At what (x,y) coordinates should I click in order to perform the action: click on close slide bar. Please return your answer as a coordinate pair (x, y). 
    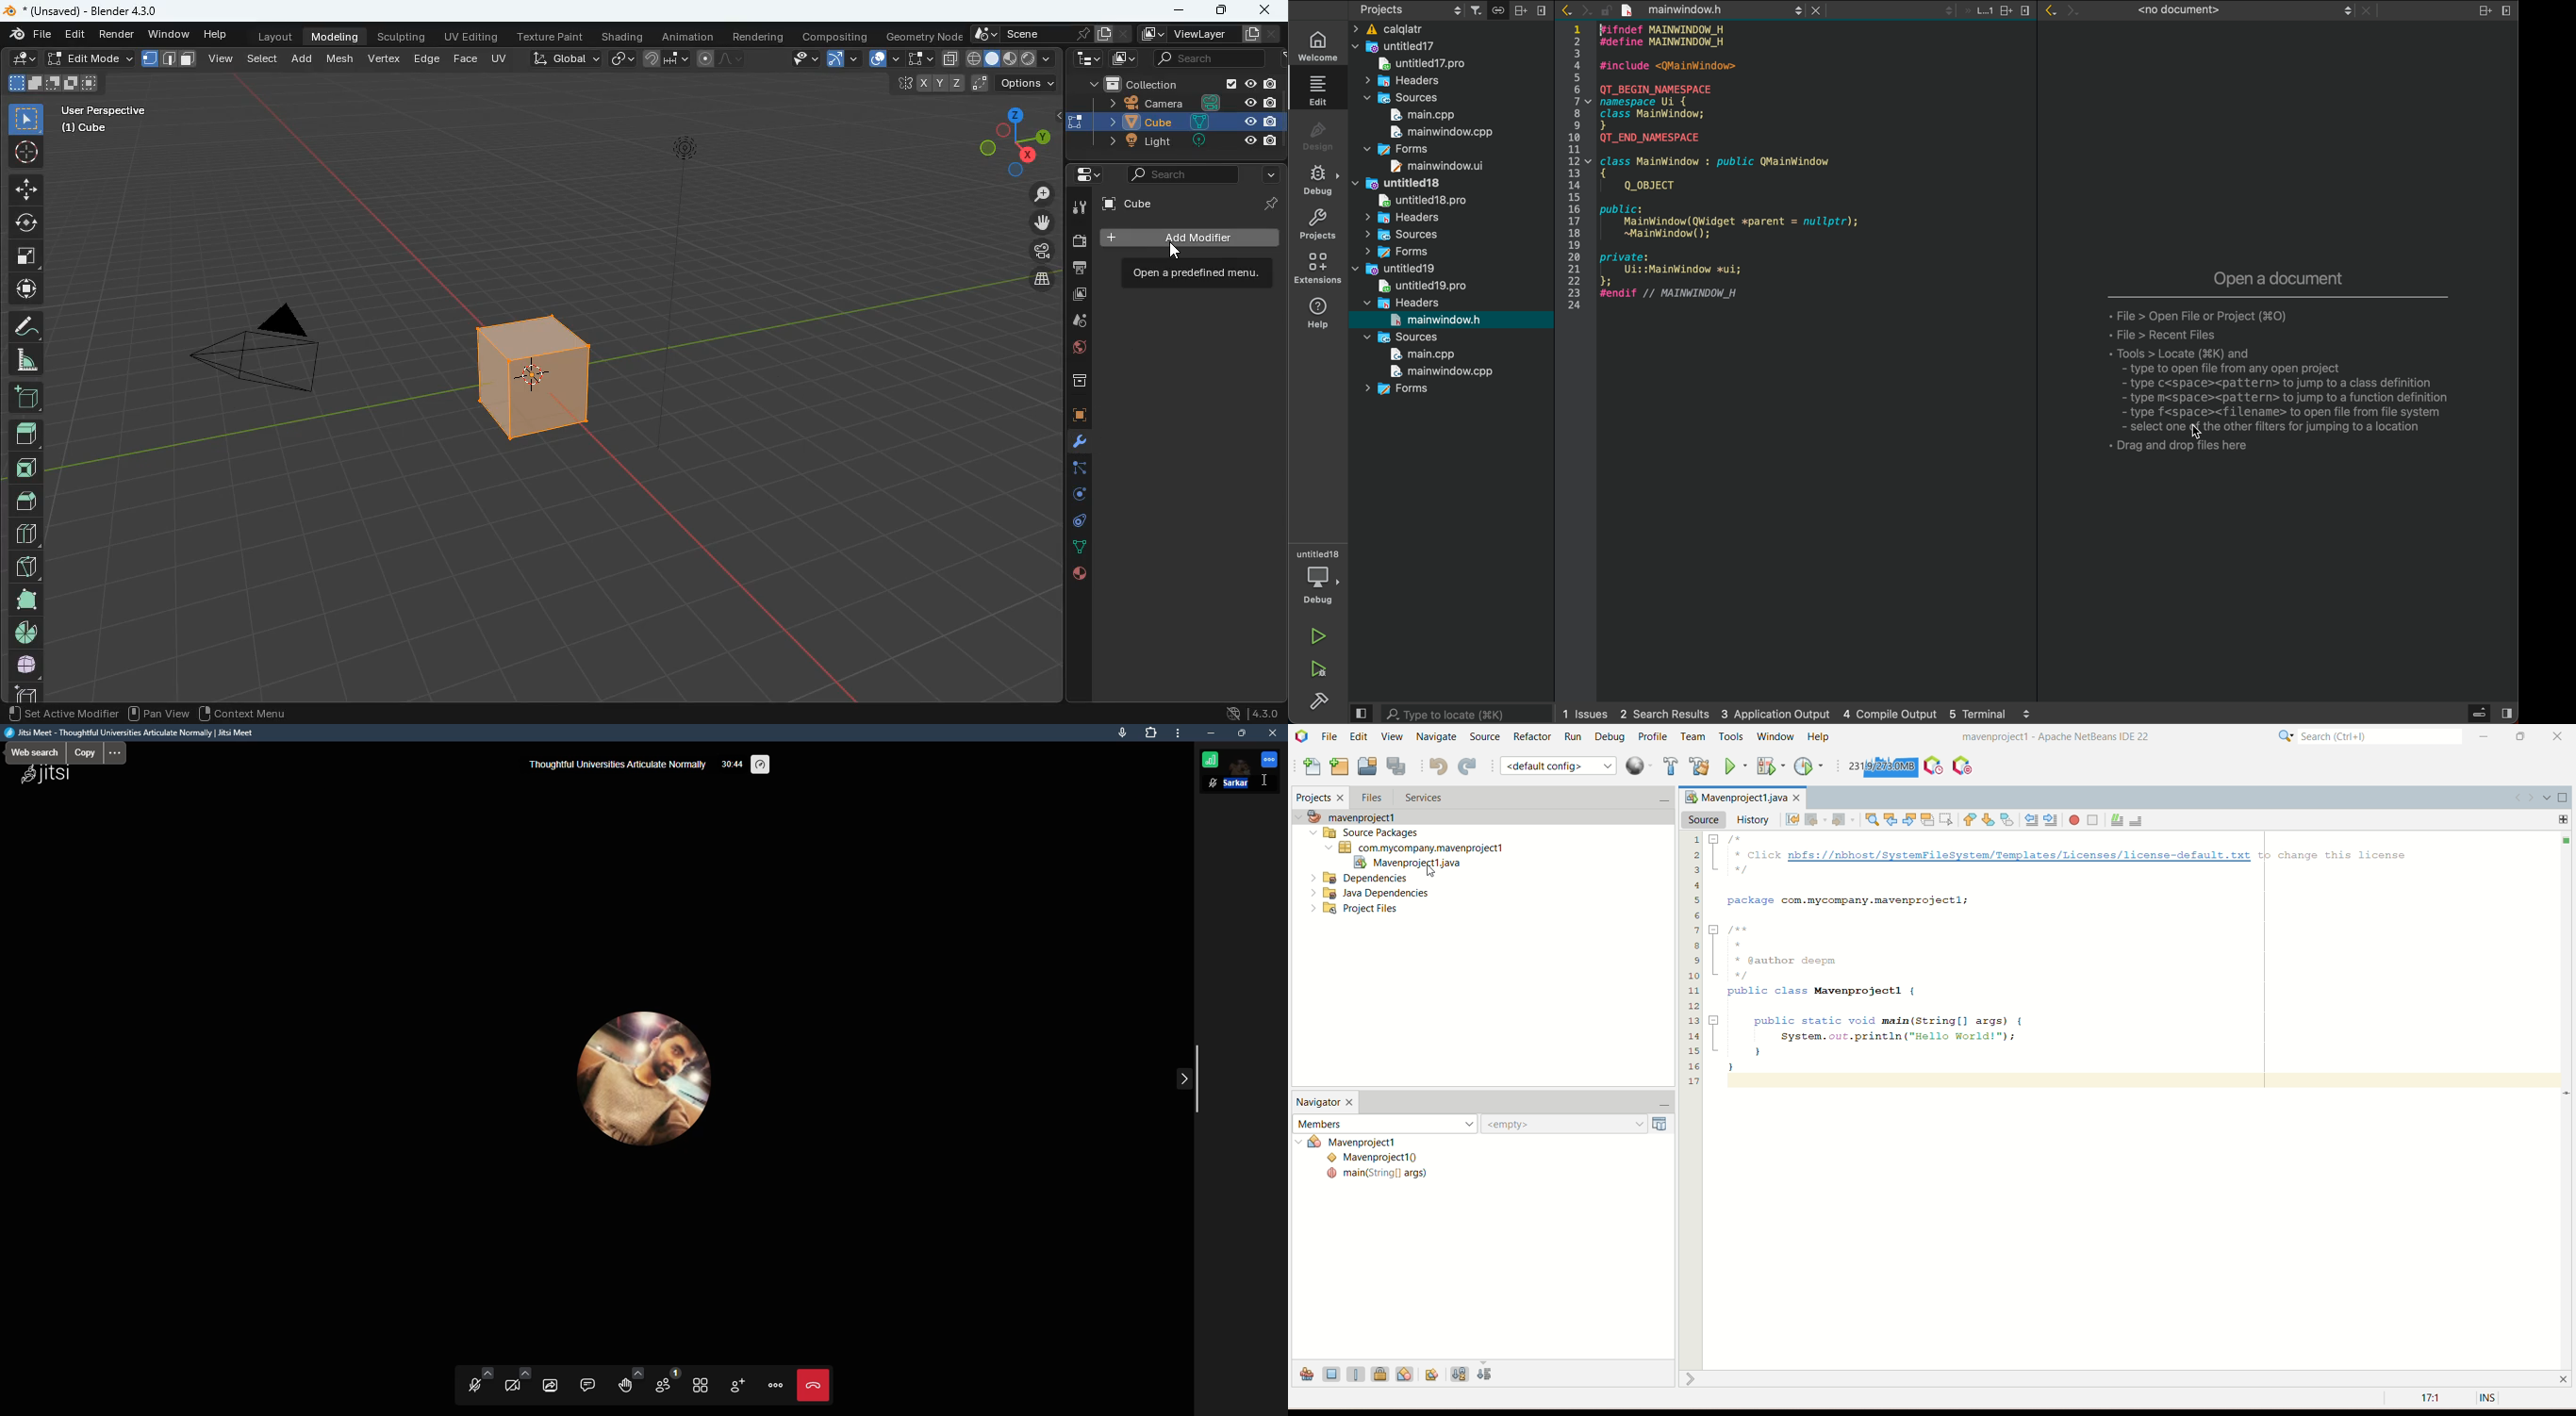
    Looking at the image, I should click on (1534, 11).